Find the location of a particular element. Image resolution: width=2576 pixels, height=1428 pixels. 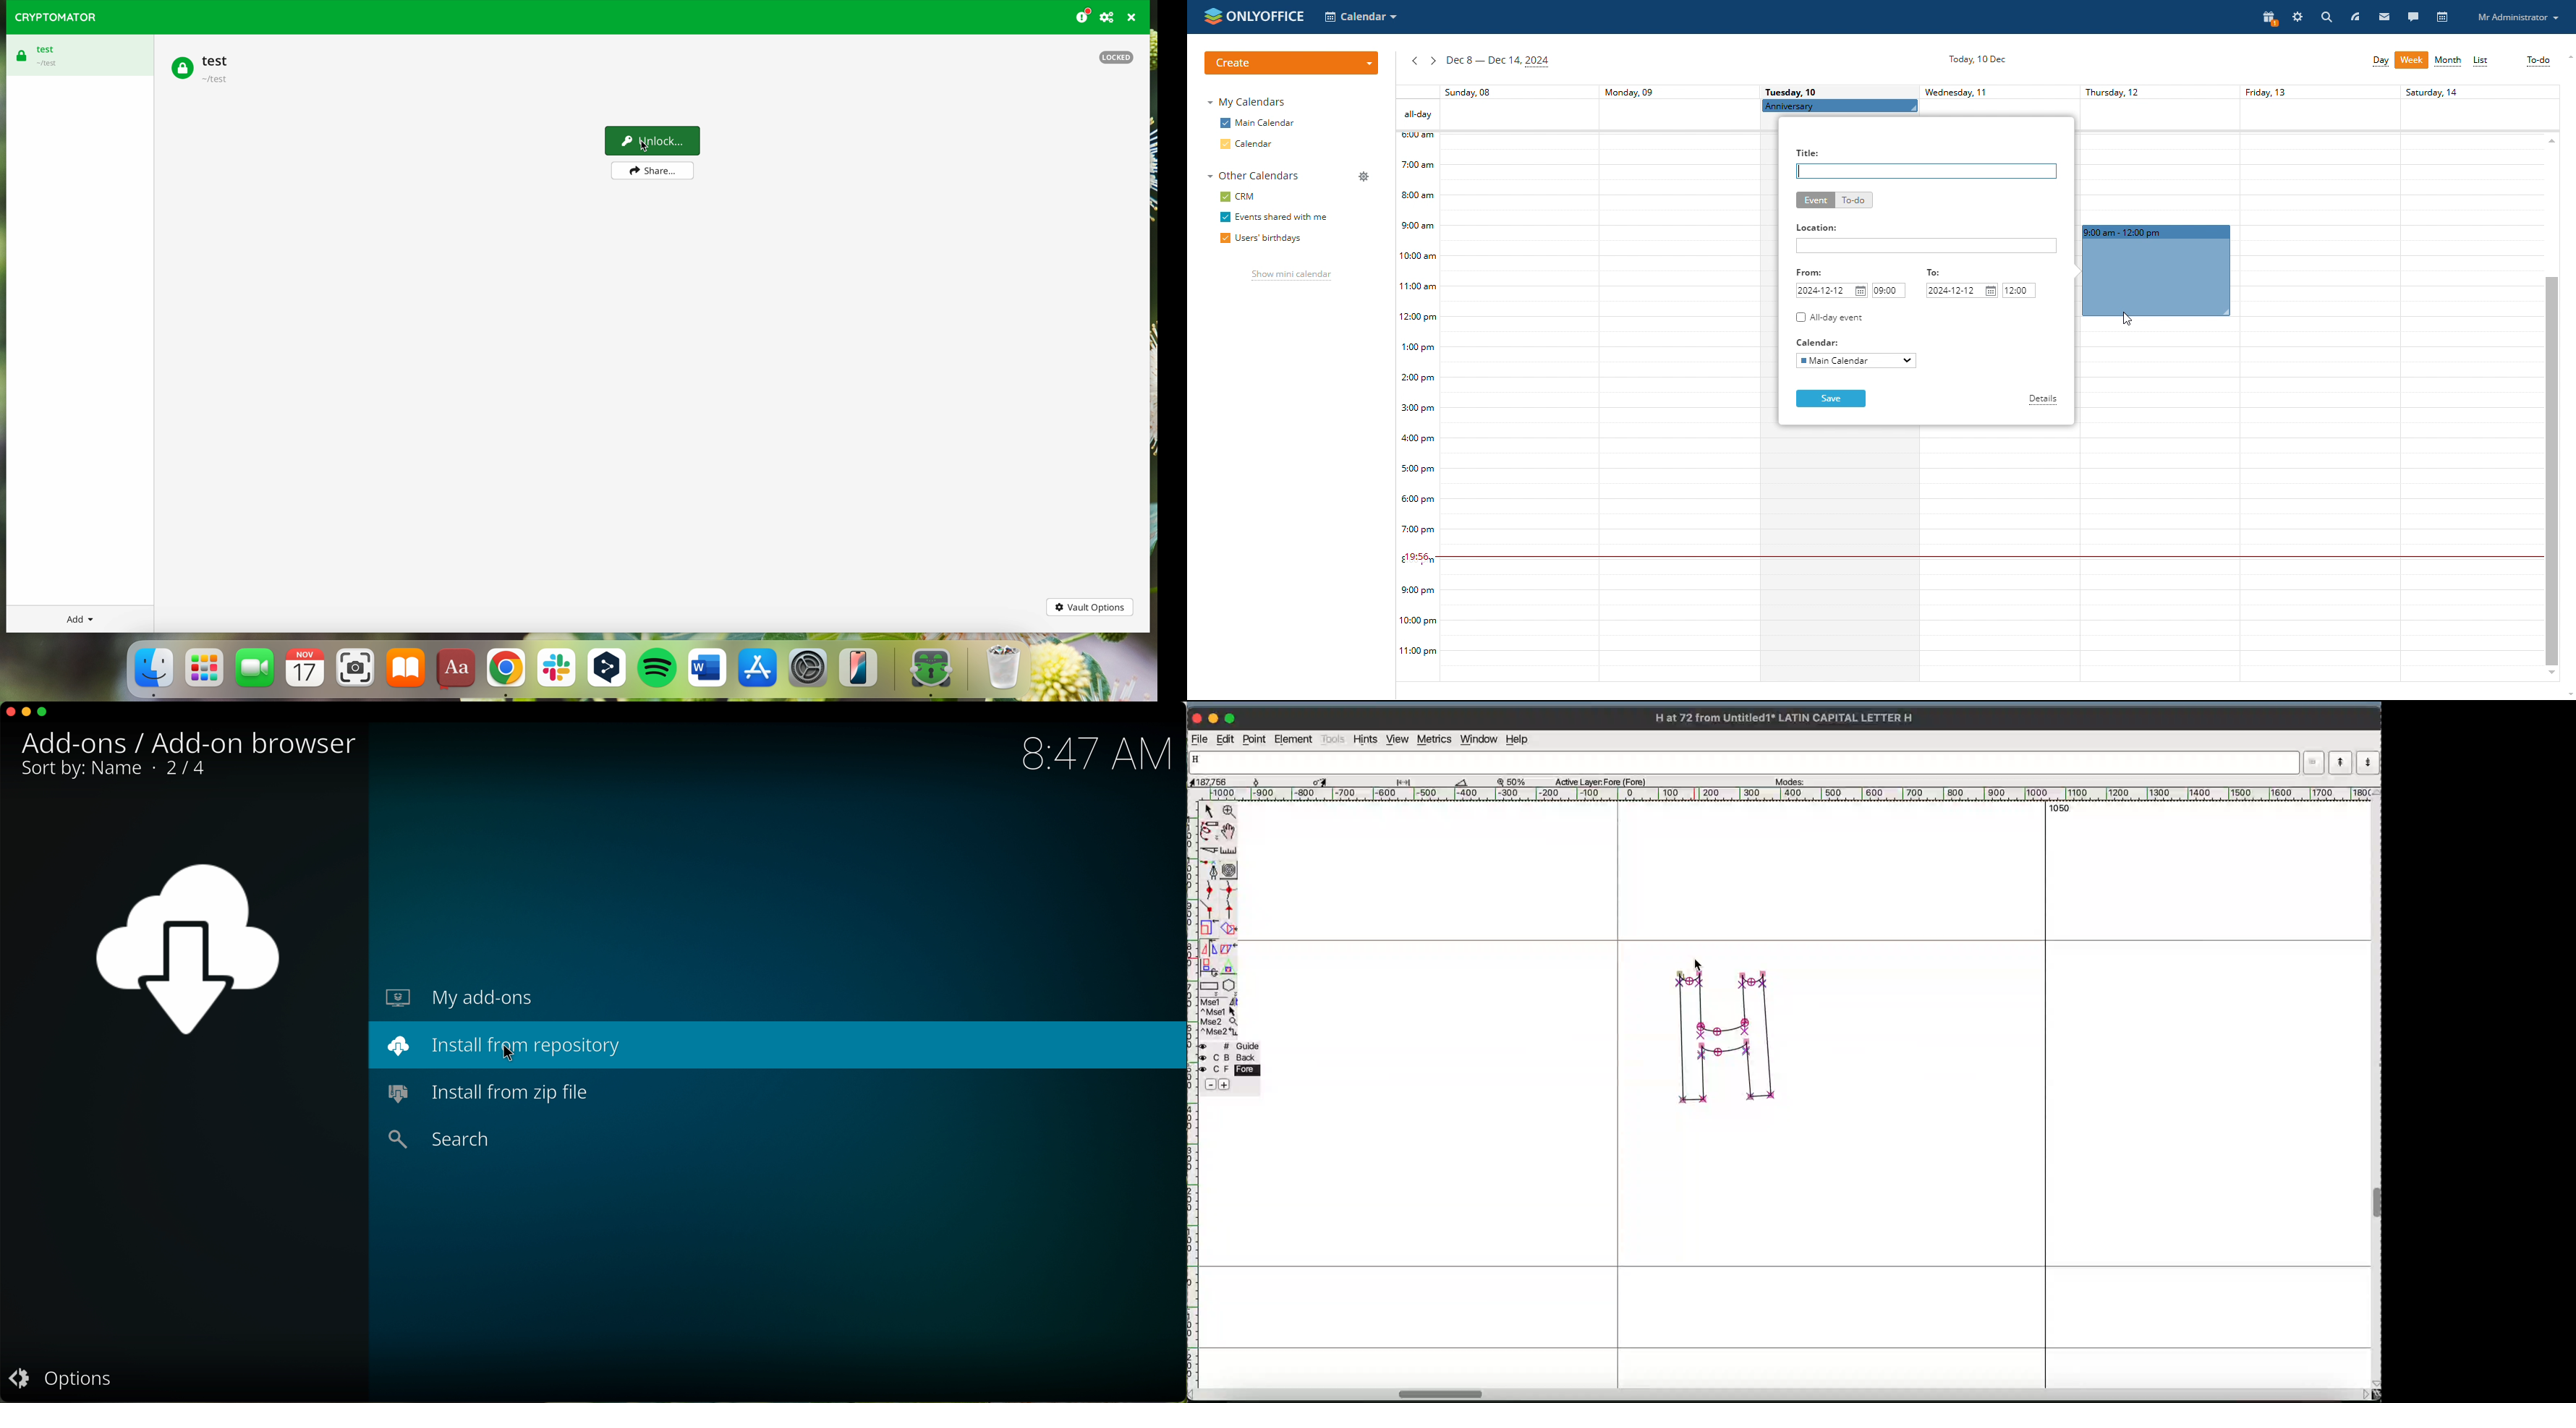

cursor is located at coordinates (514, 1050).